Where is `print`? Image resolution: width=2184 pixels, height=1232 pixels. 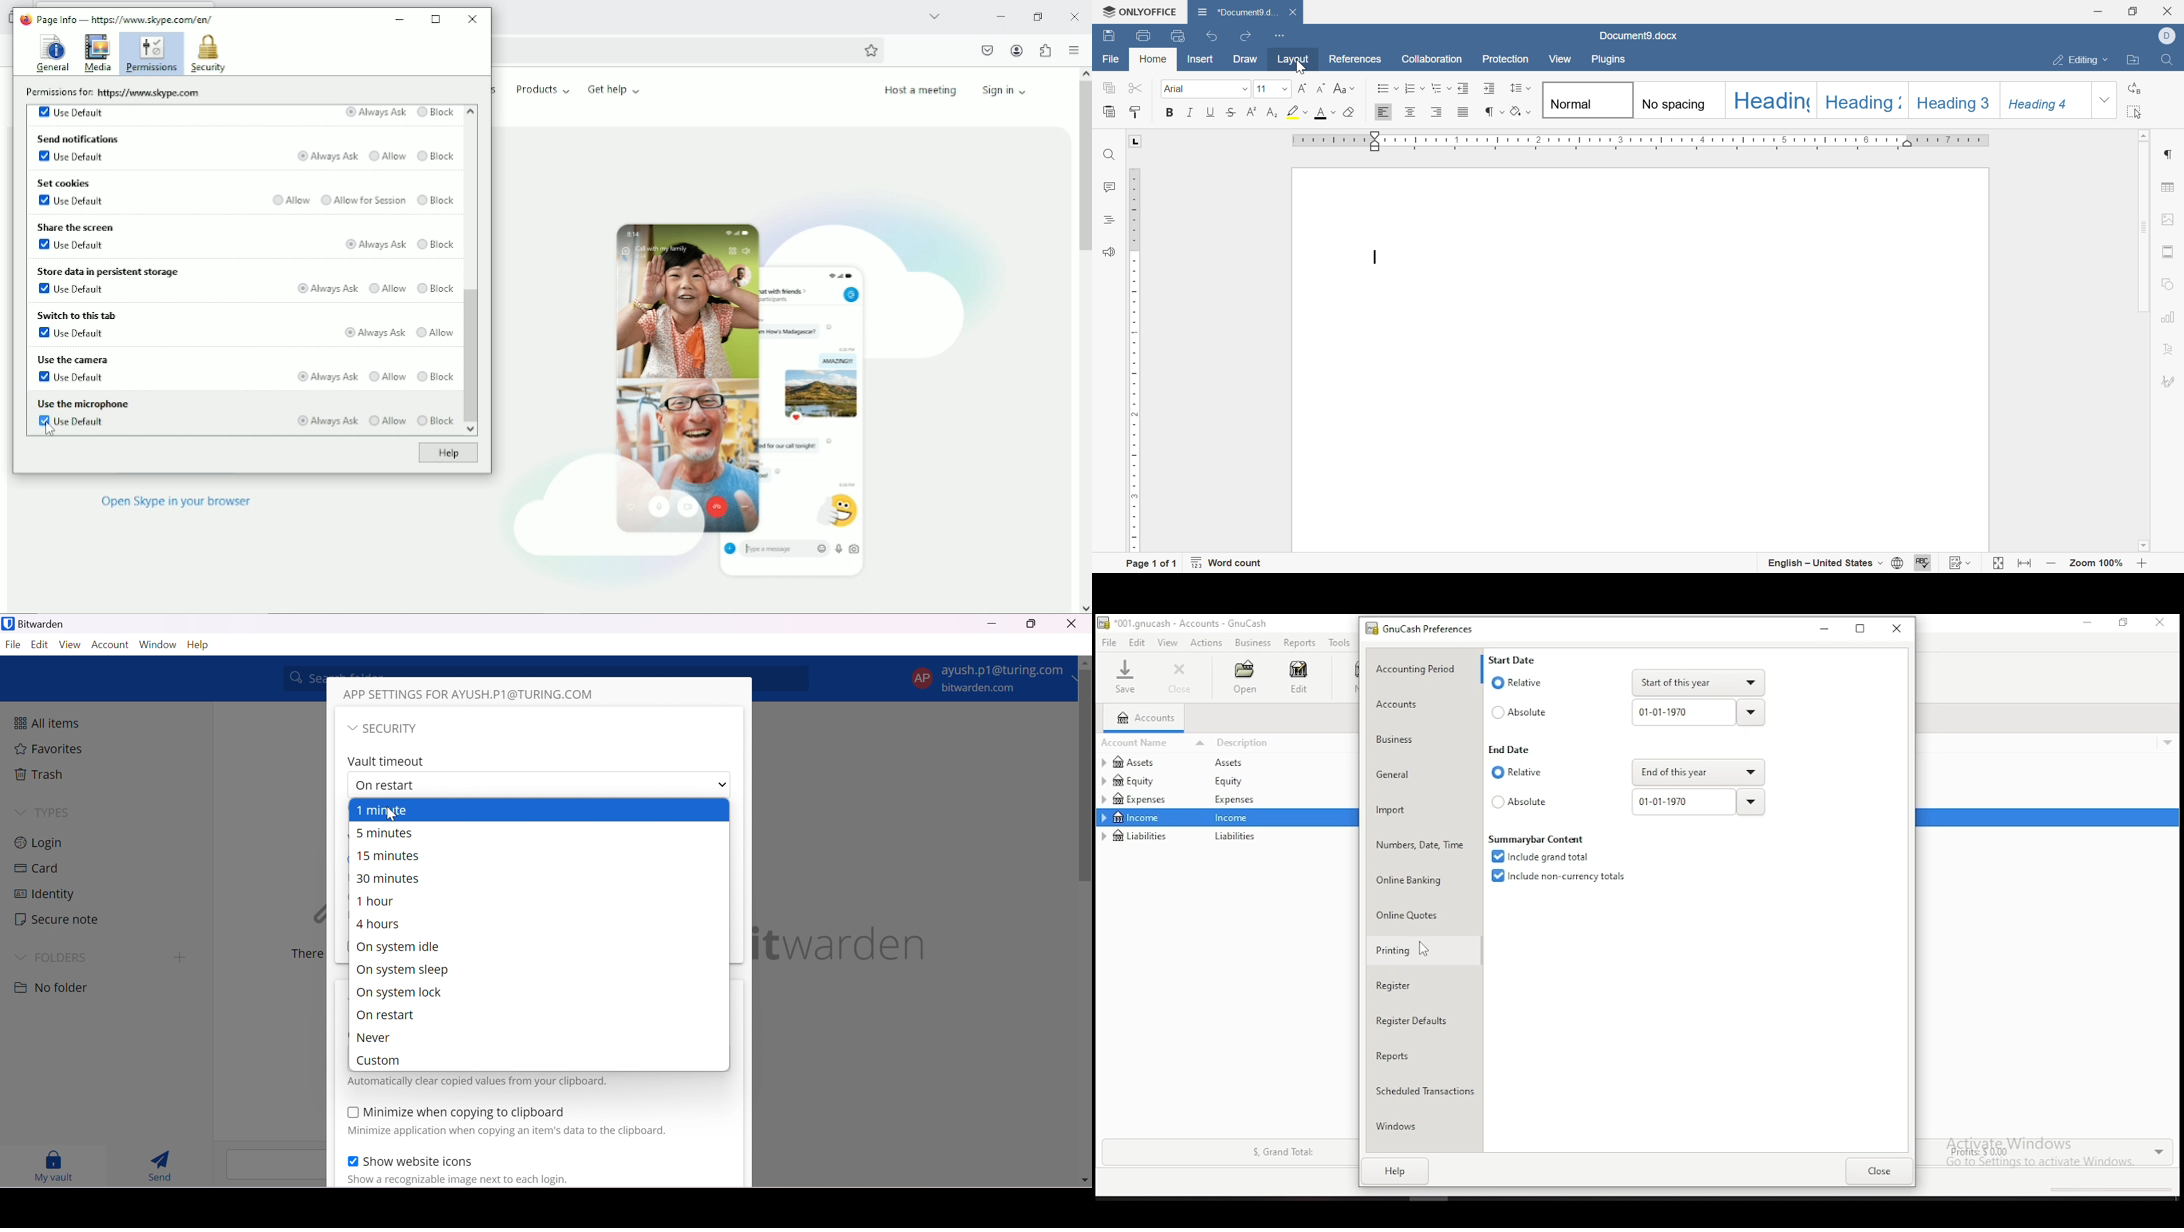
print is located at coordinates (1141, 38).